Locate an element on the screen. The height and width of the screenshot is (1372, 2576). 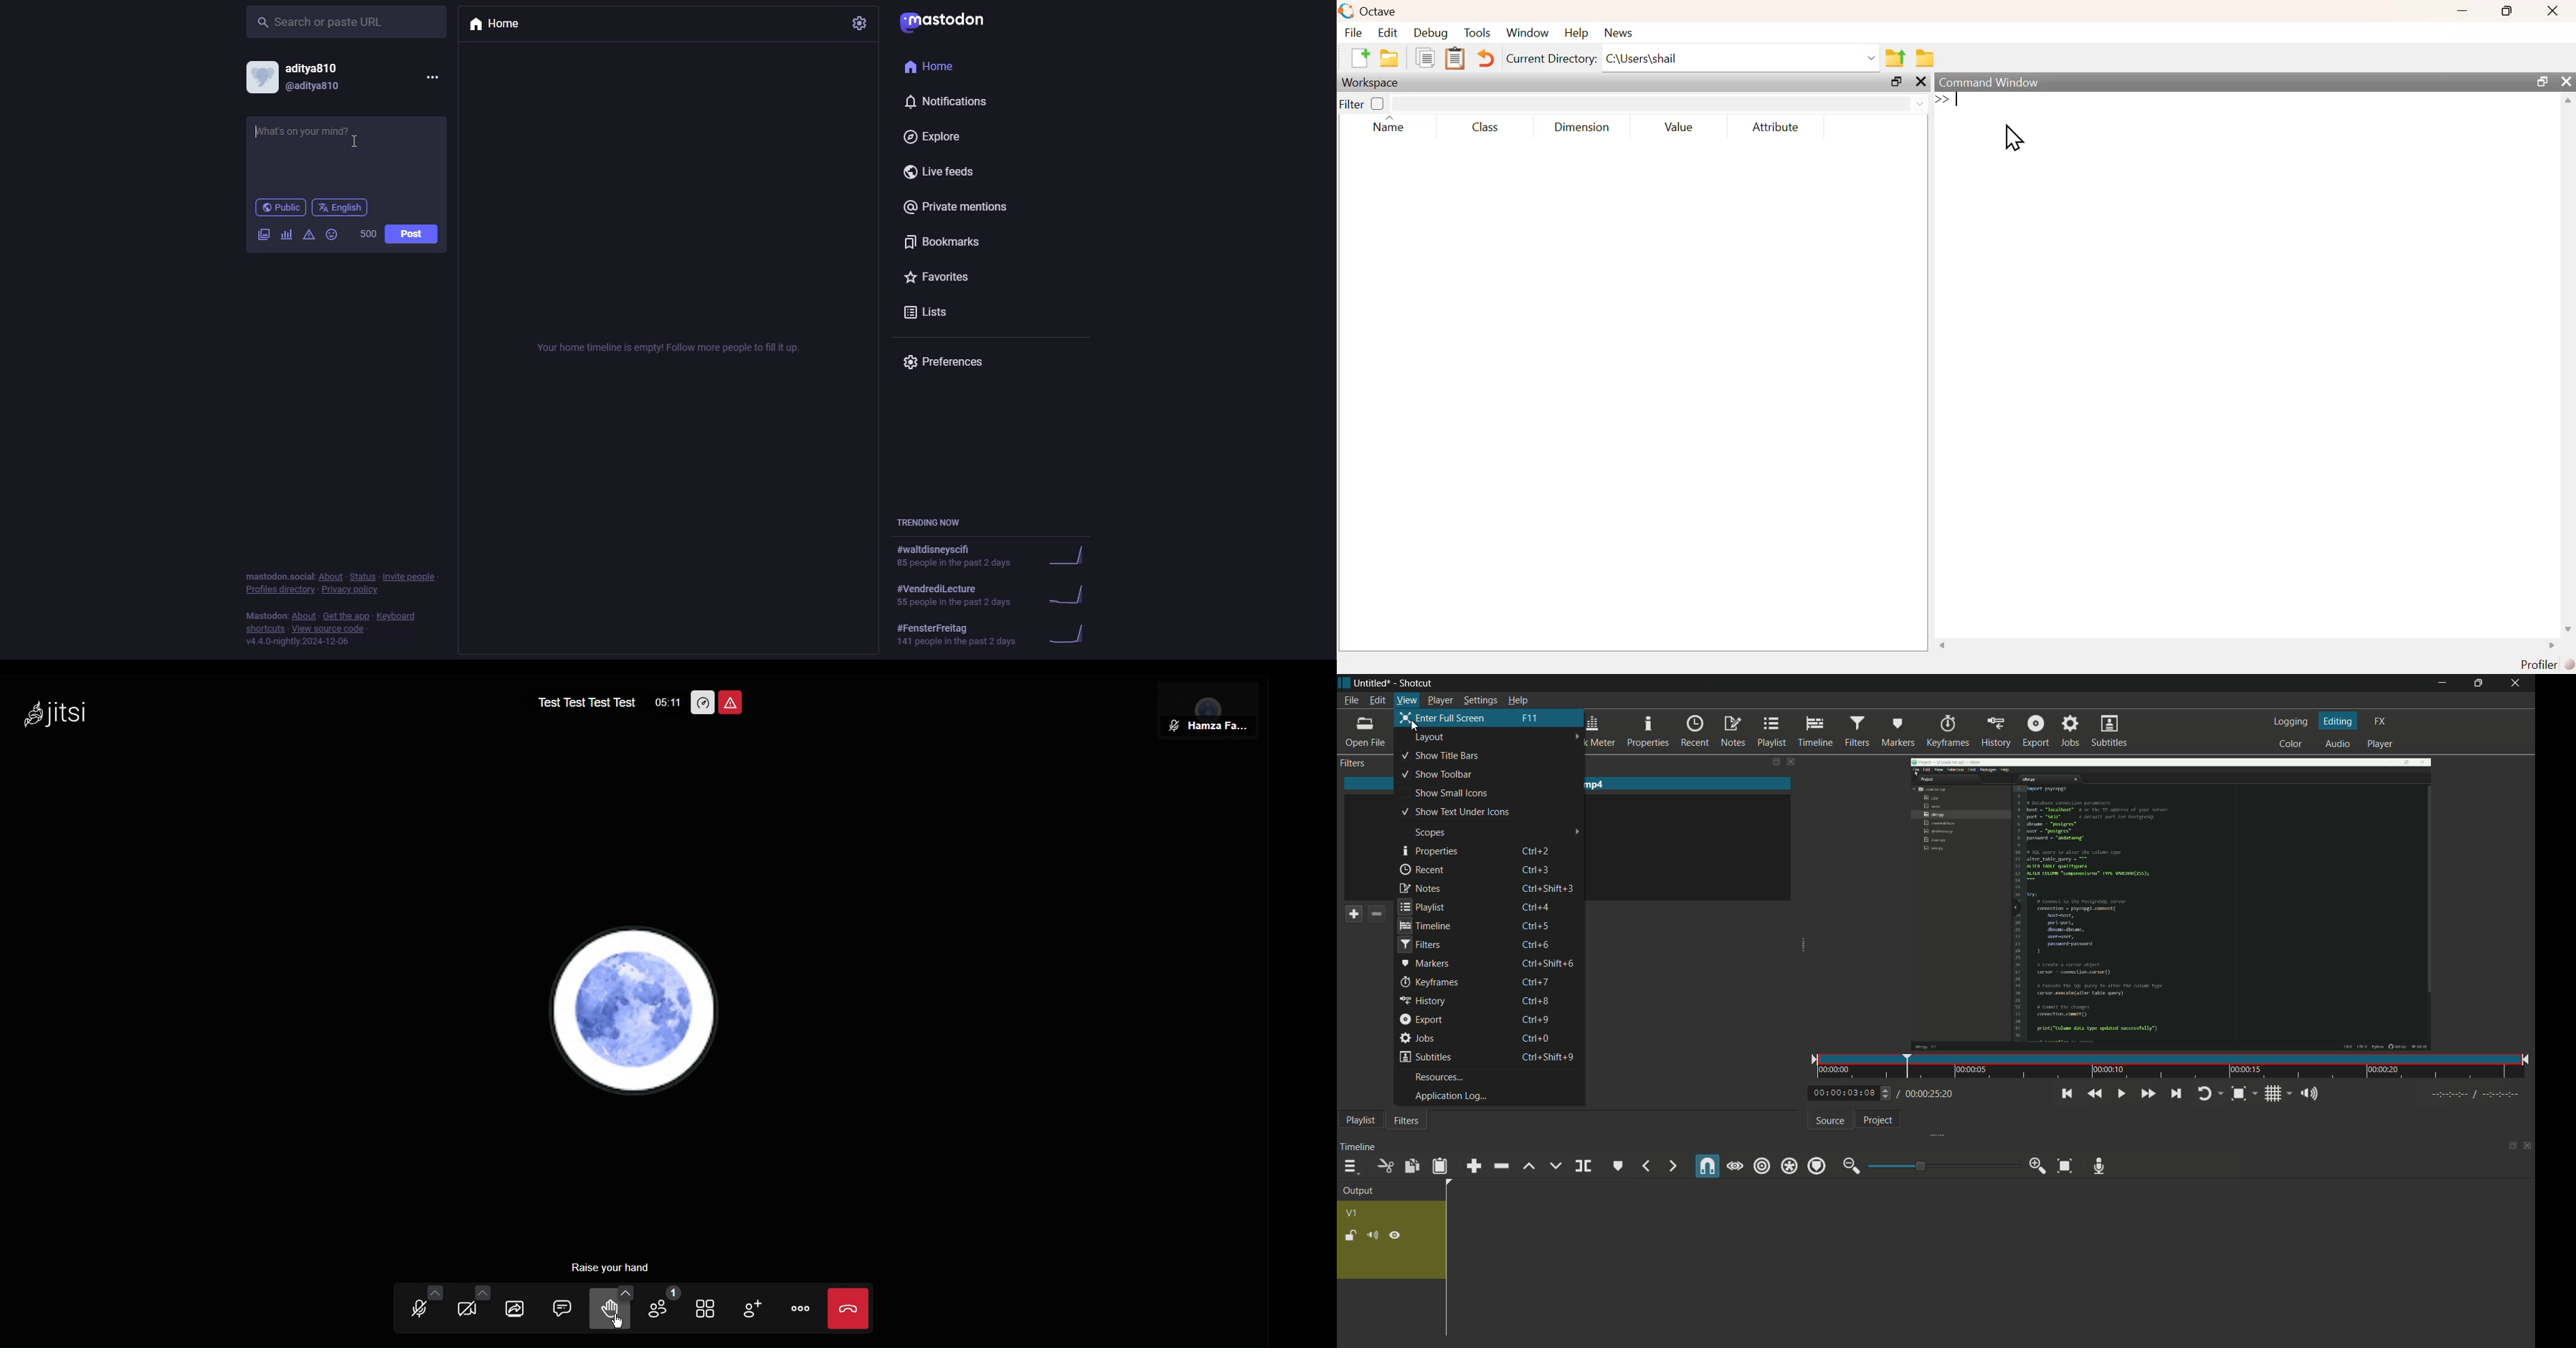
polls is located at coordinates (286, 234).